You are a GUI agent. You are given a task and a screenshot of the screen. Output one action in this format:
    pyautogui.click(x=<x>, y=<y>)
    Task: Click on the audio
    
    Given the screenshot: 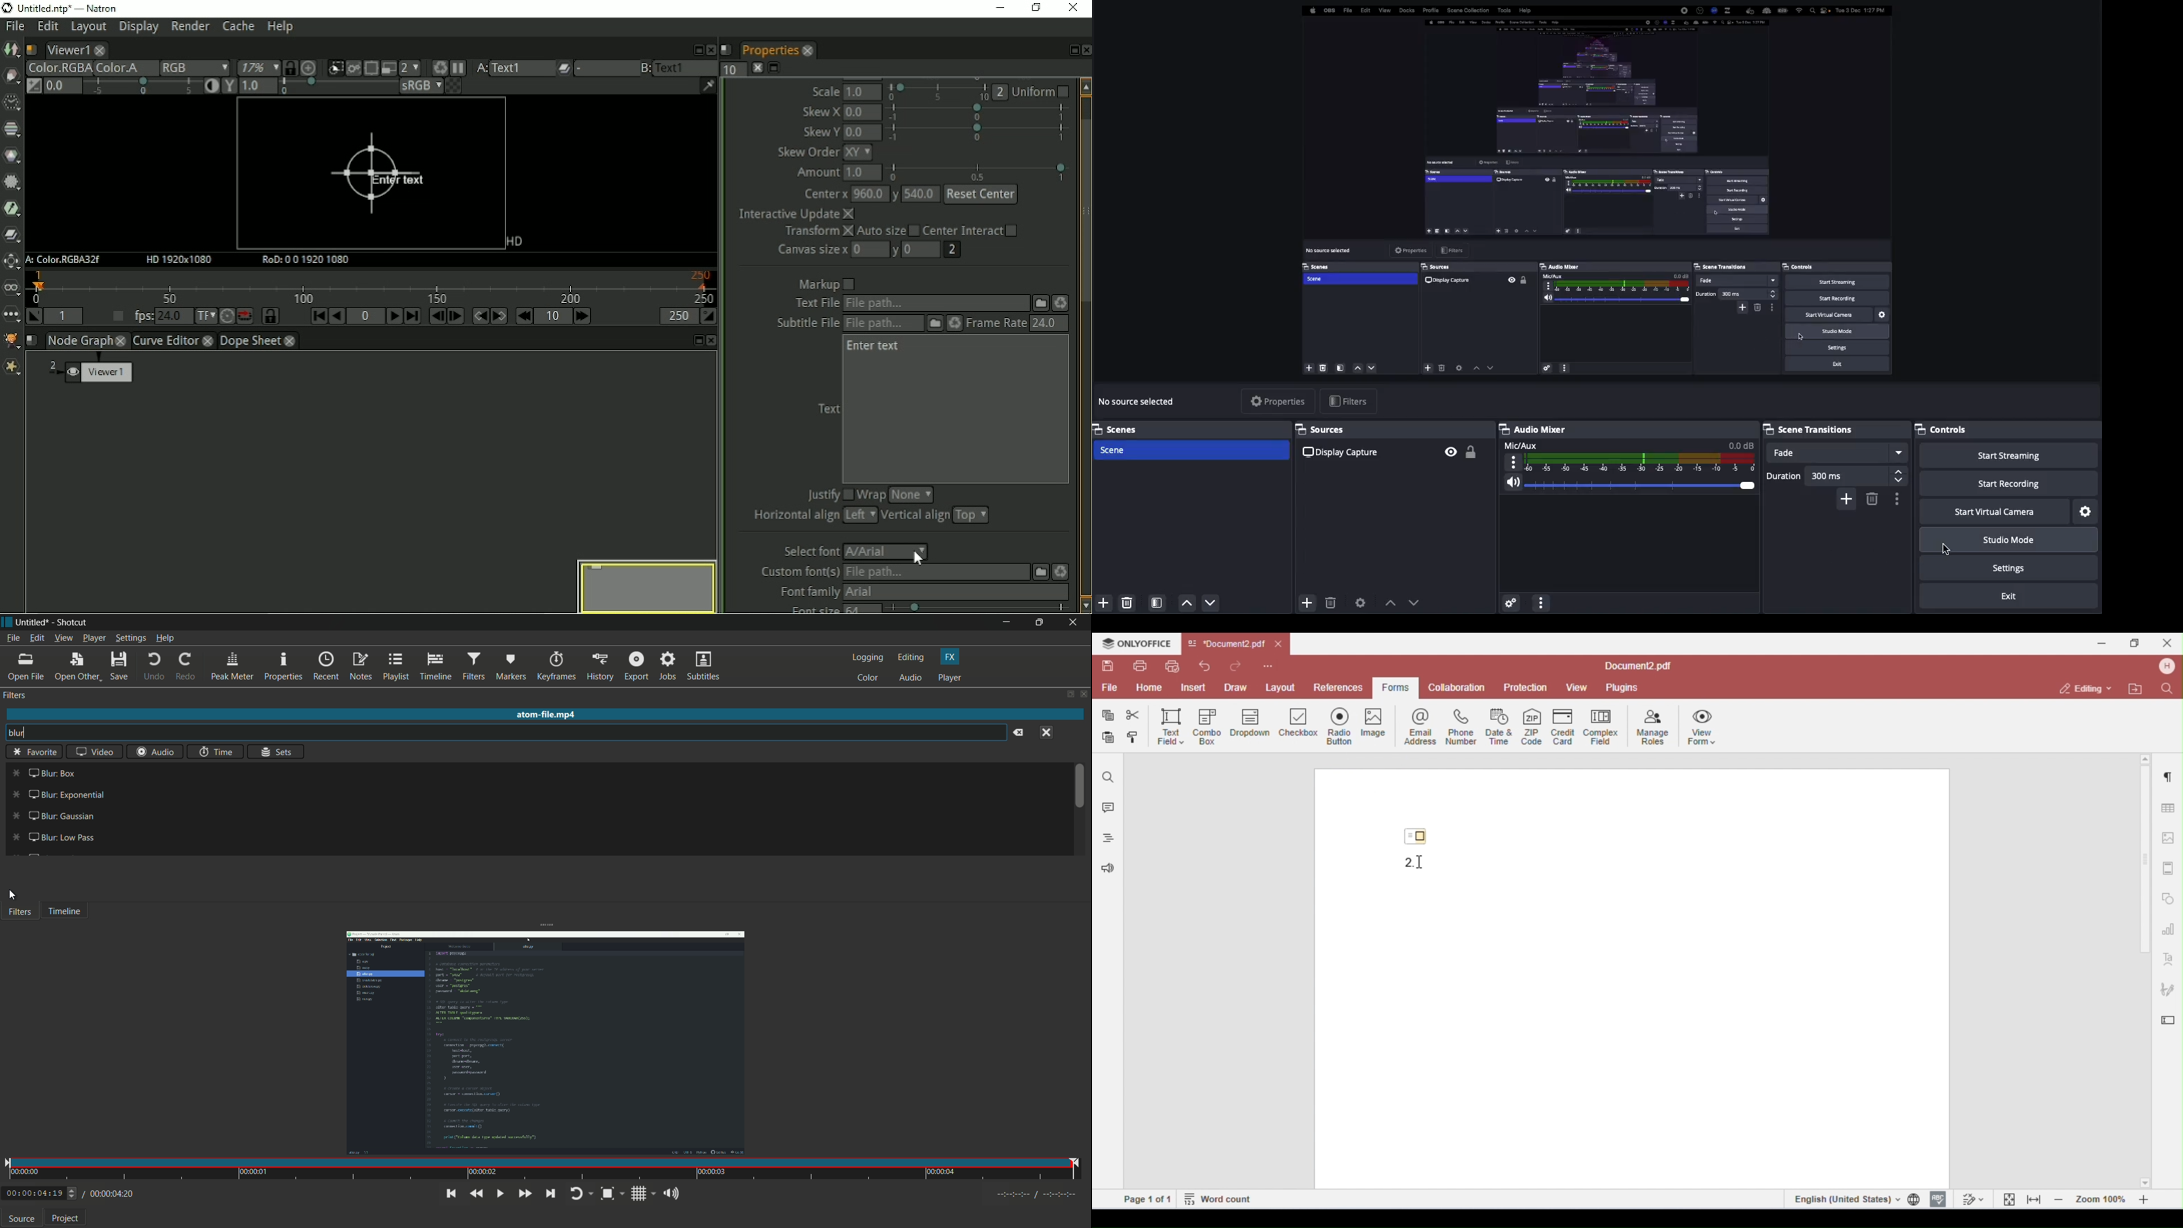 What is the action you would take?
    pyautogui.click(x=912, y=679)
    